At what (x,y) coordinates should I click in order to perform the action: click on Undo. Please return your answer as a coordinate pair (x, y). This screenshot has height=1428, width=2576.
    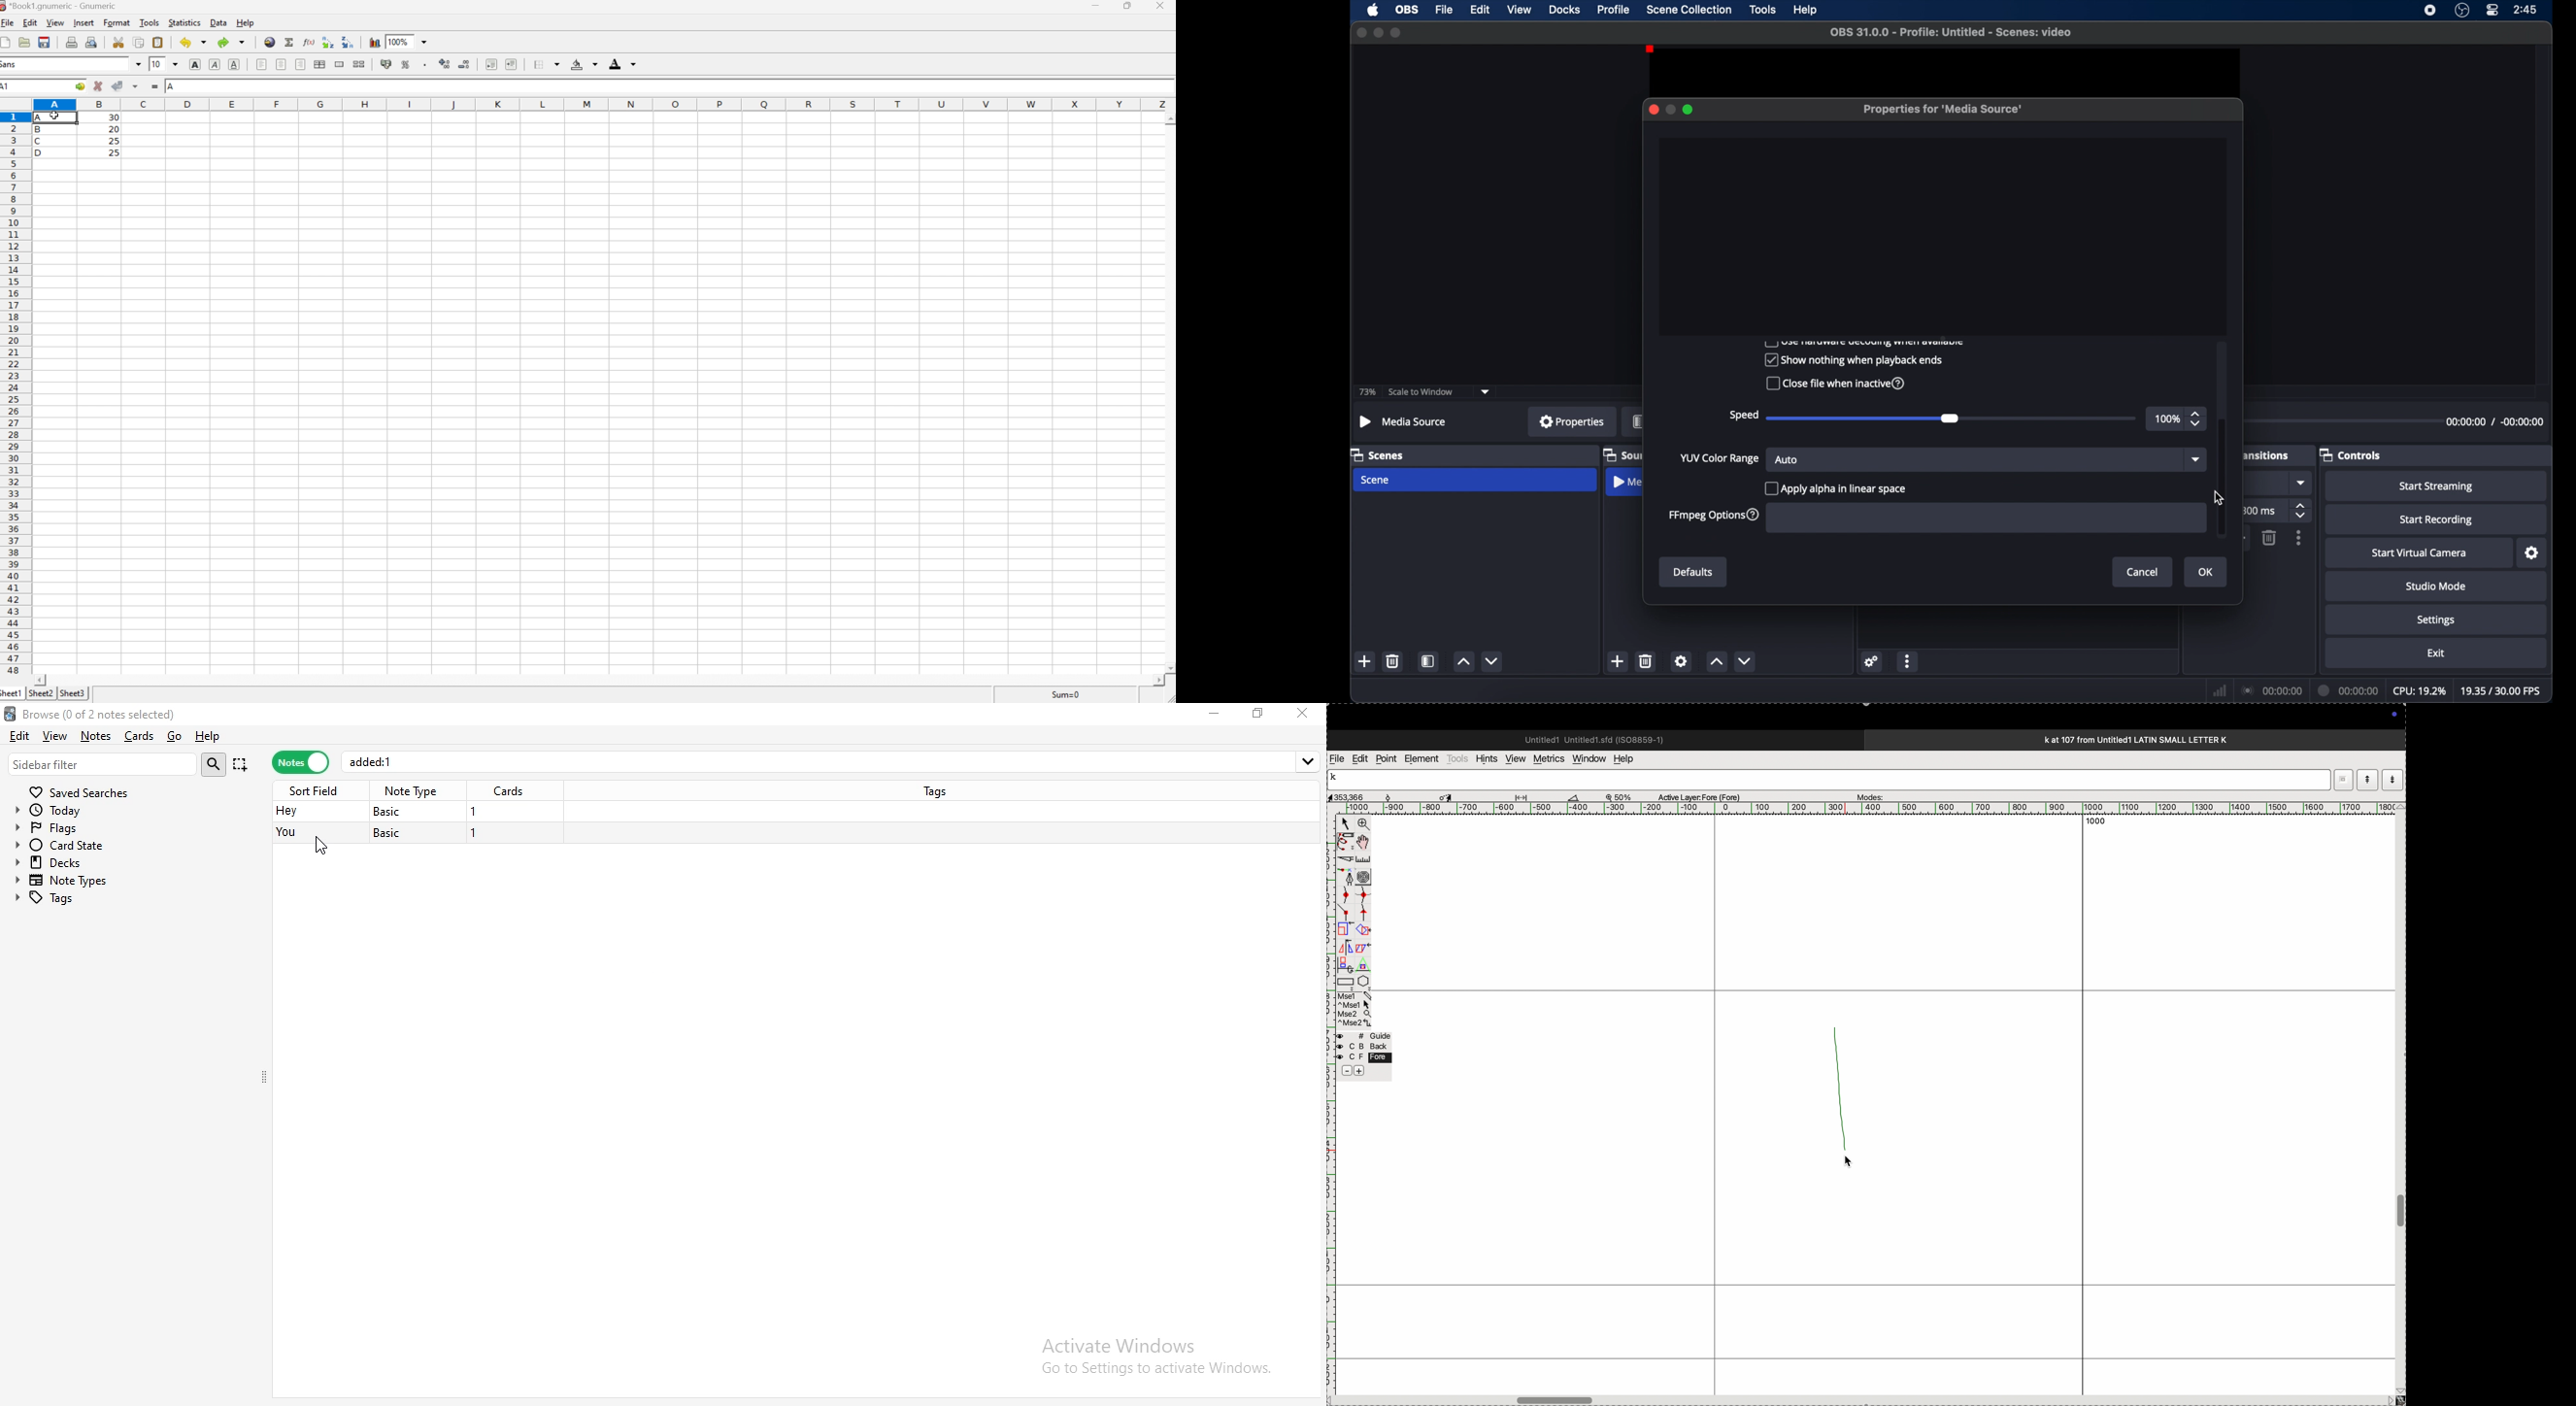
    Looking at the image, I should click on (193, 42).